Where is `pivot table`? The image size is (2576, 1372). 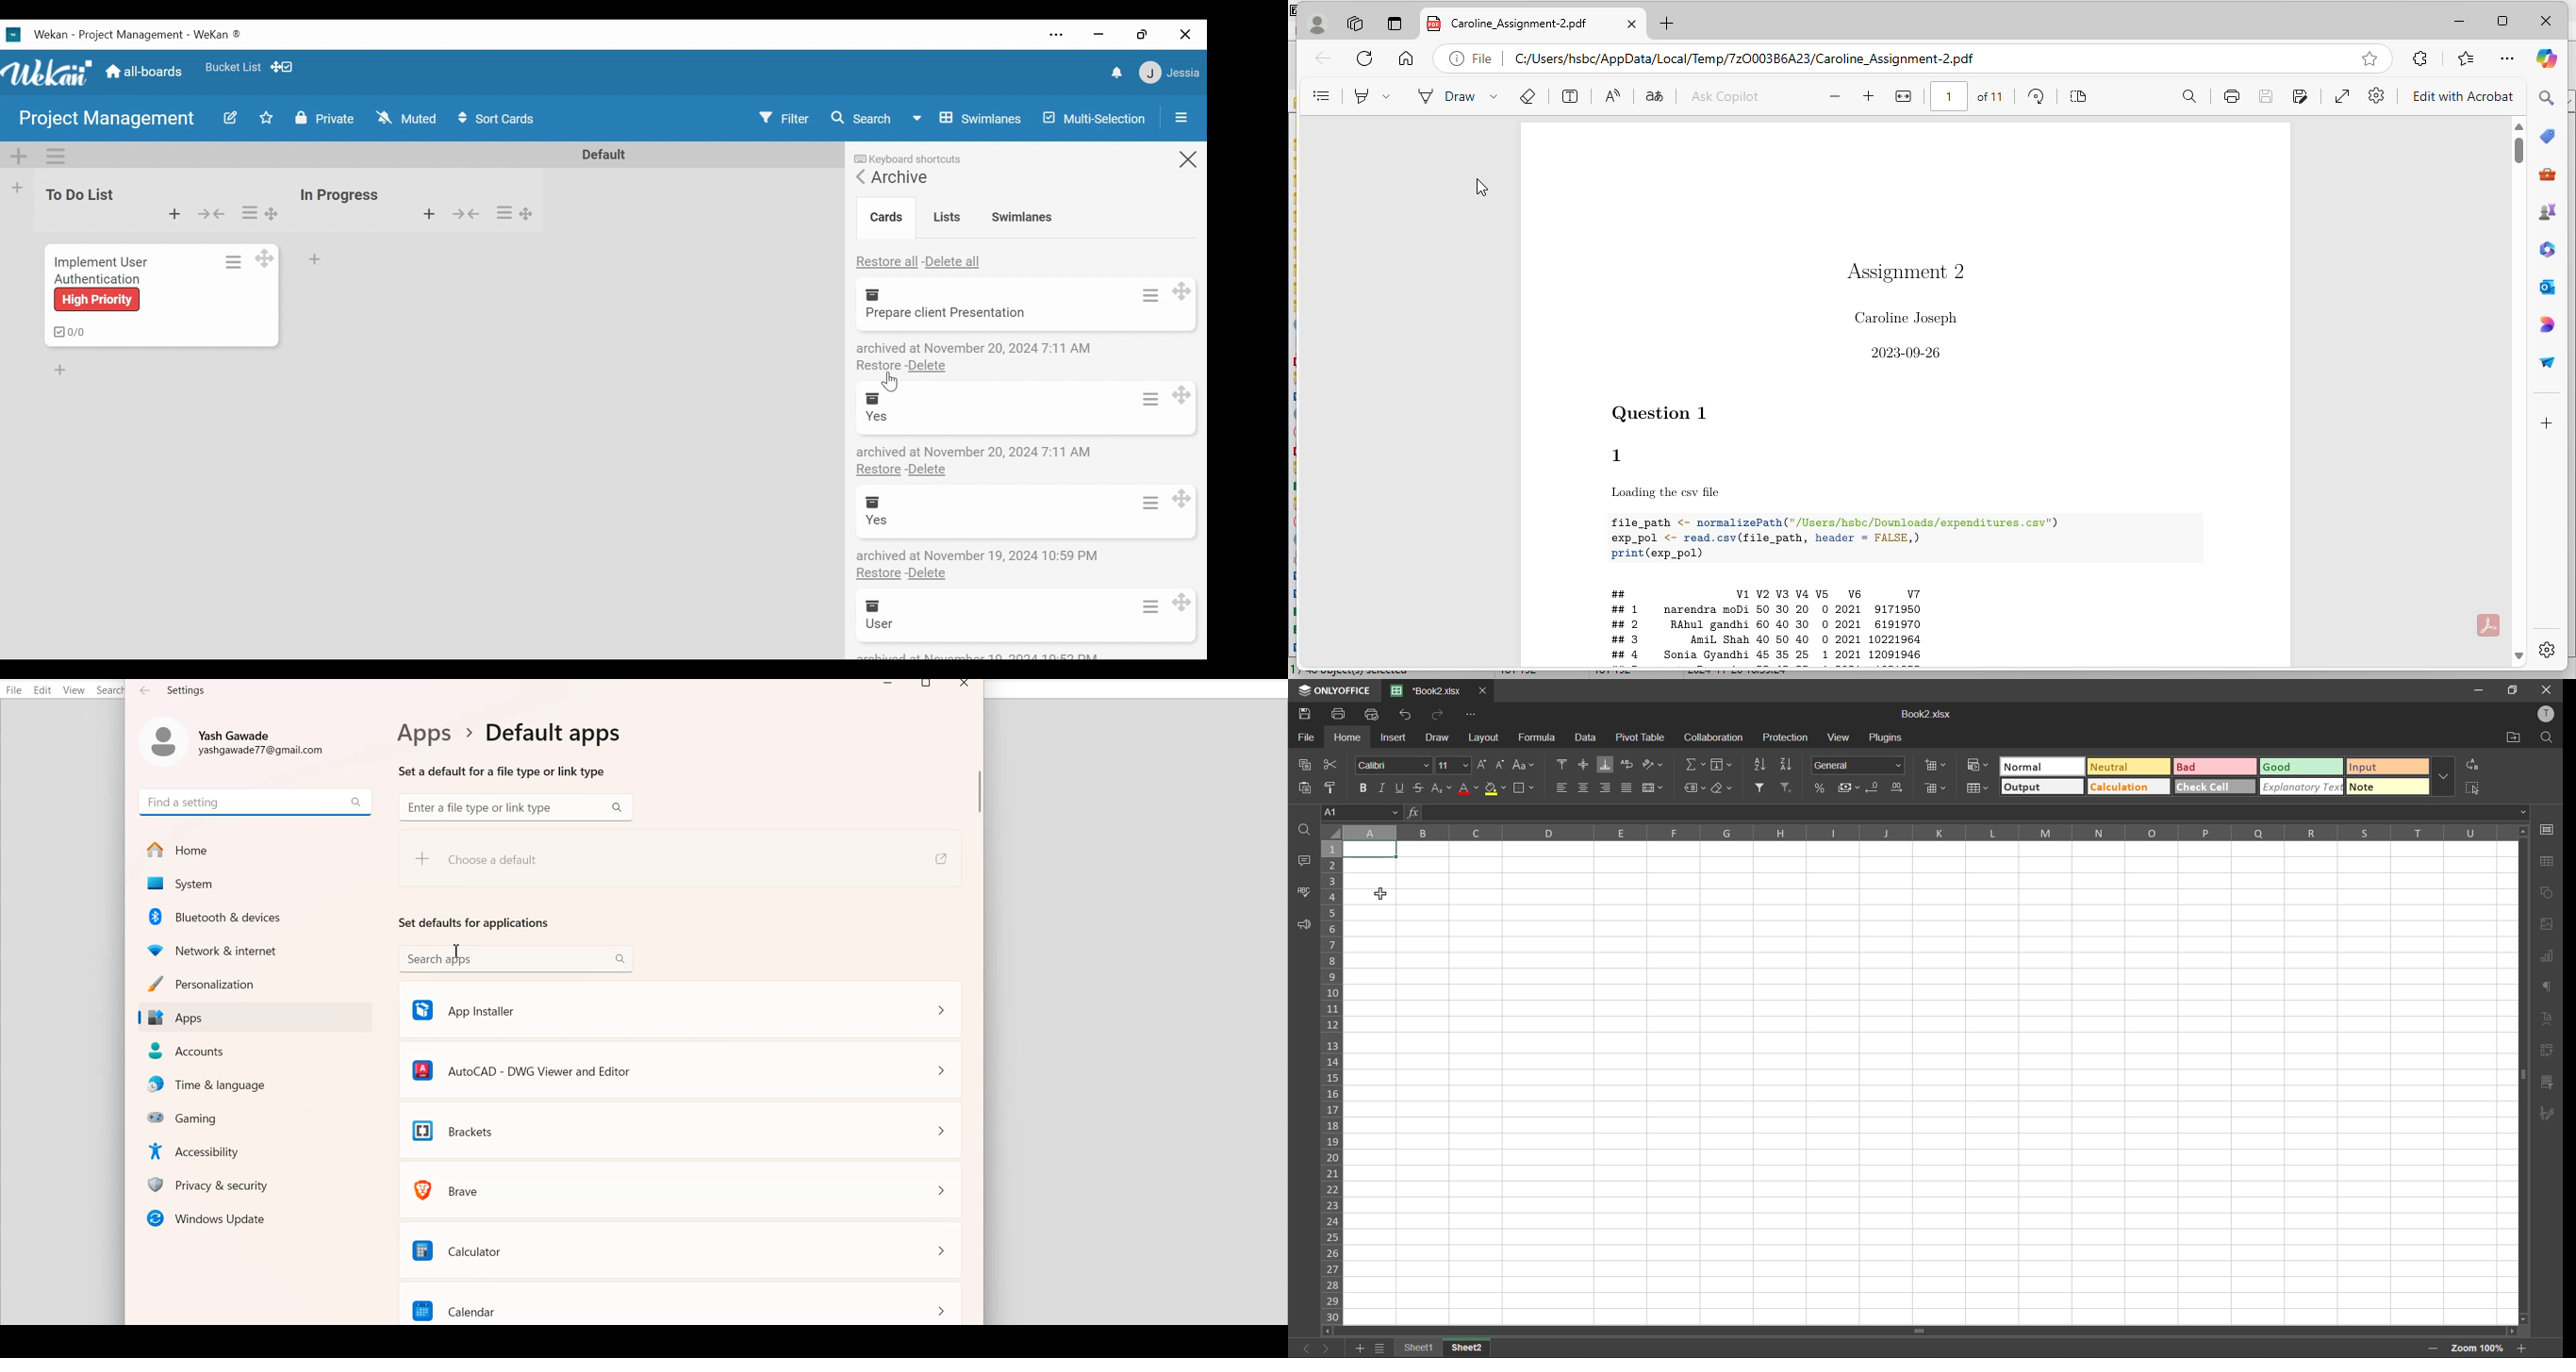
pivot table is located at coordinates (1643, 737).